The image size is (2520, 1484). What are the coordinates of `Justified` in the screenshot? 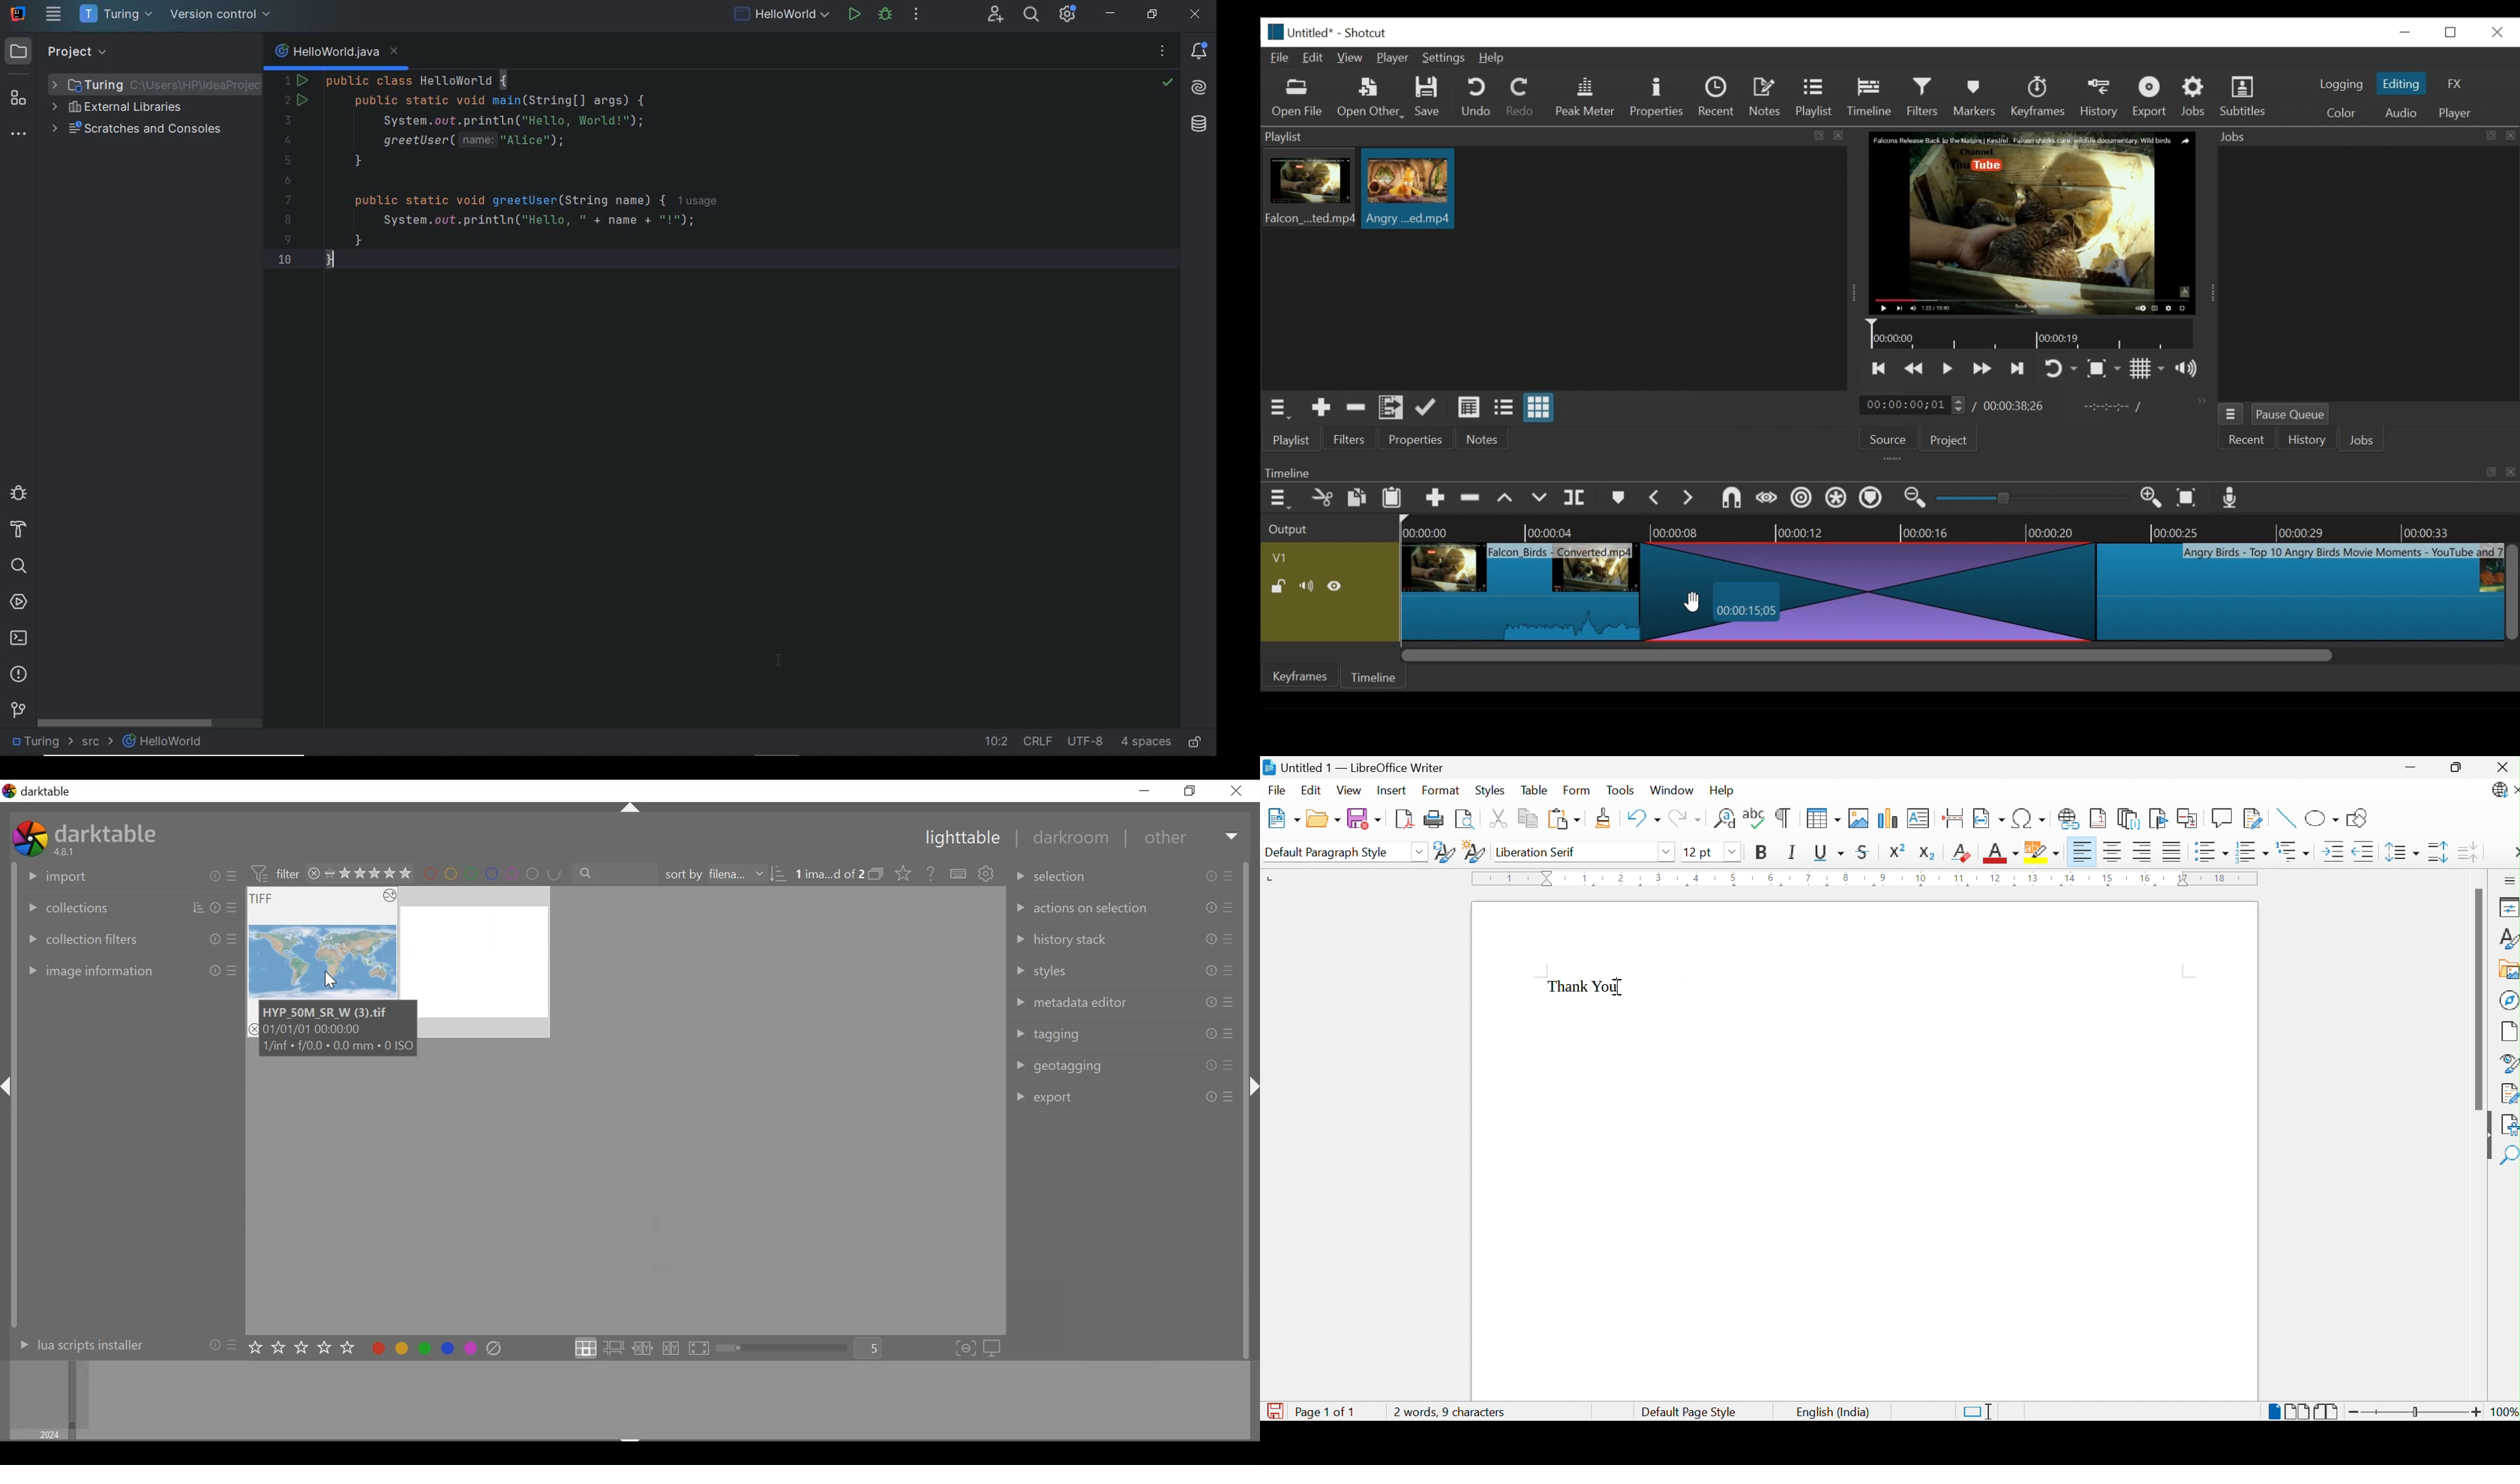 It's located at (2174, 851).